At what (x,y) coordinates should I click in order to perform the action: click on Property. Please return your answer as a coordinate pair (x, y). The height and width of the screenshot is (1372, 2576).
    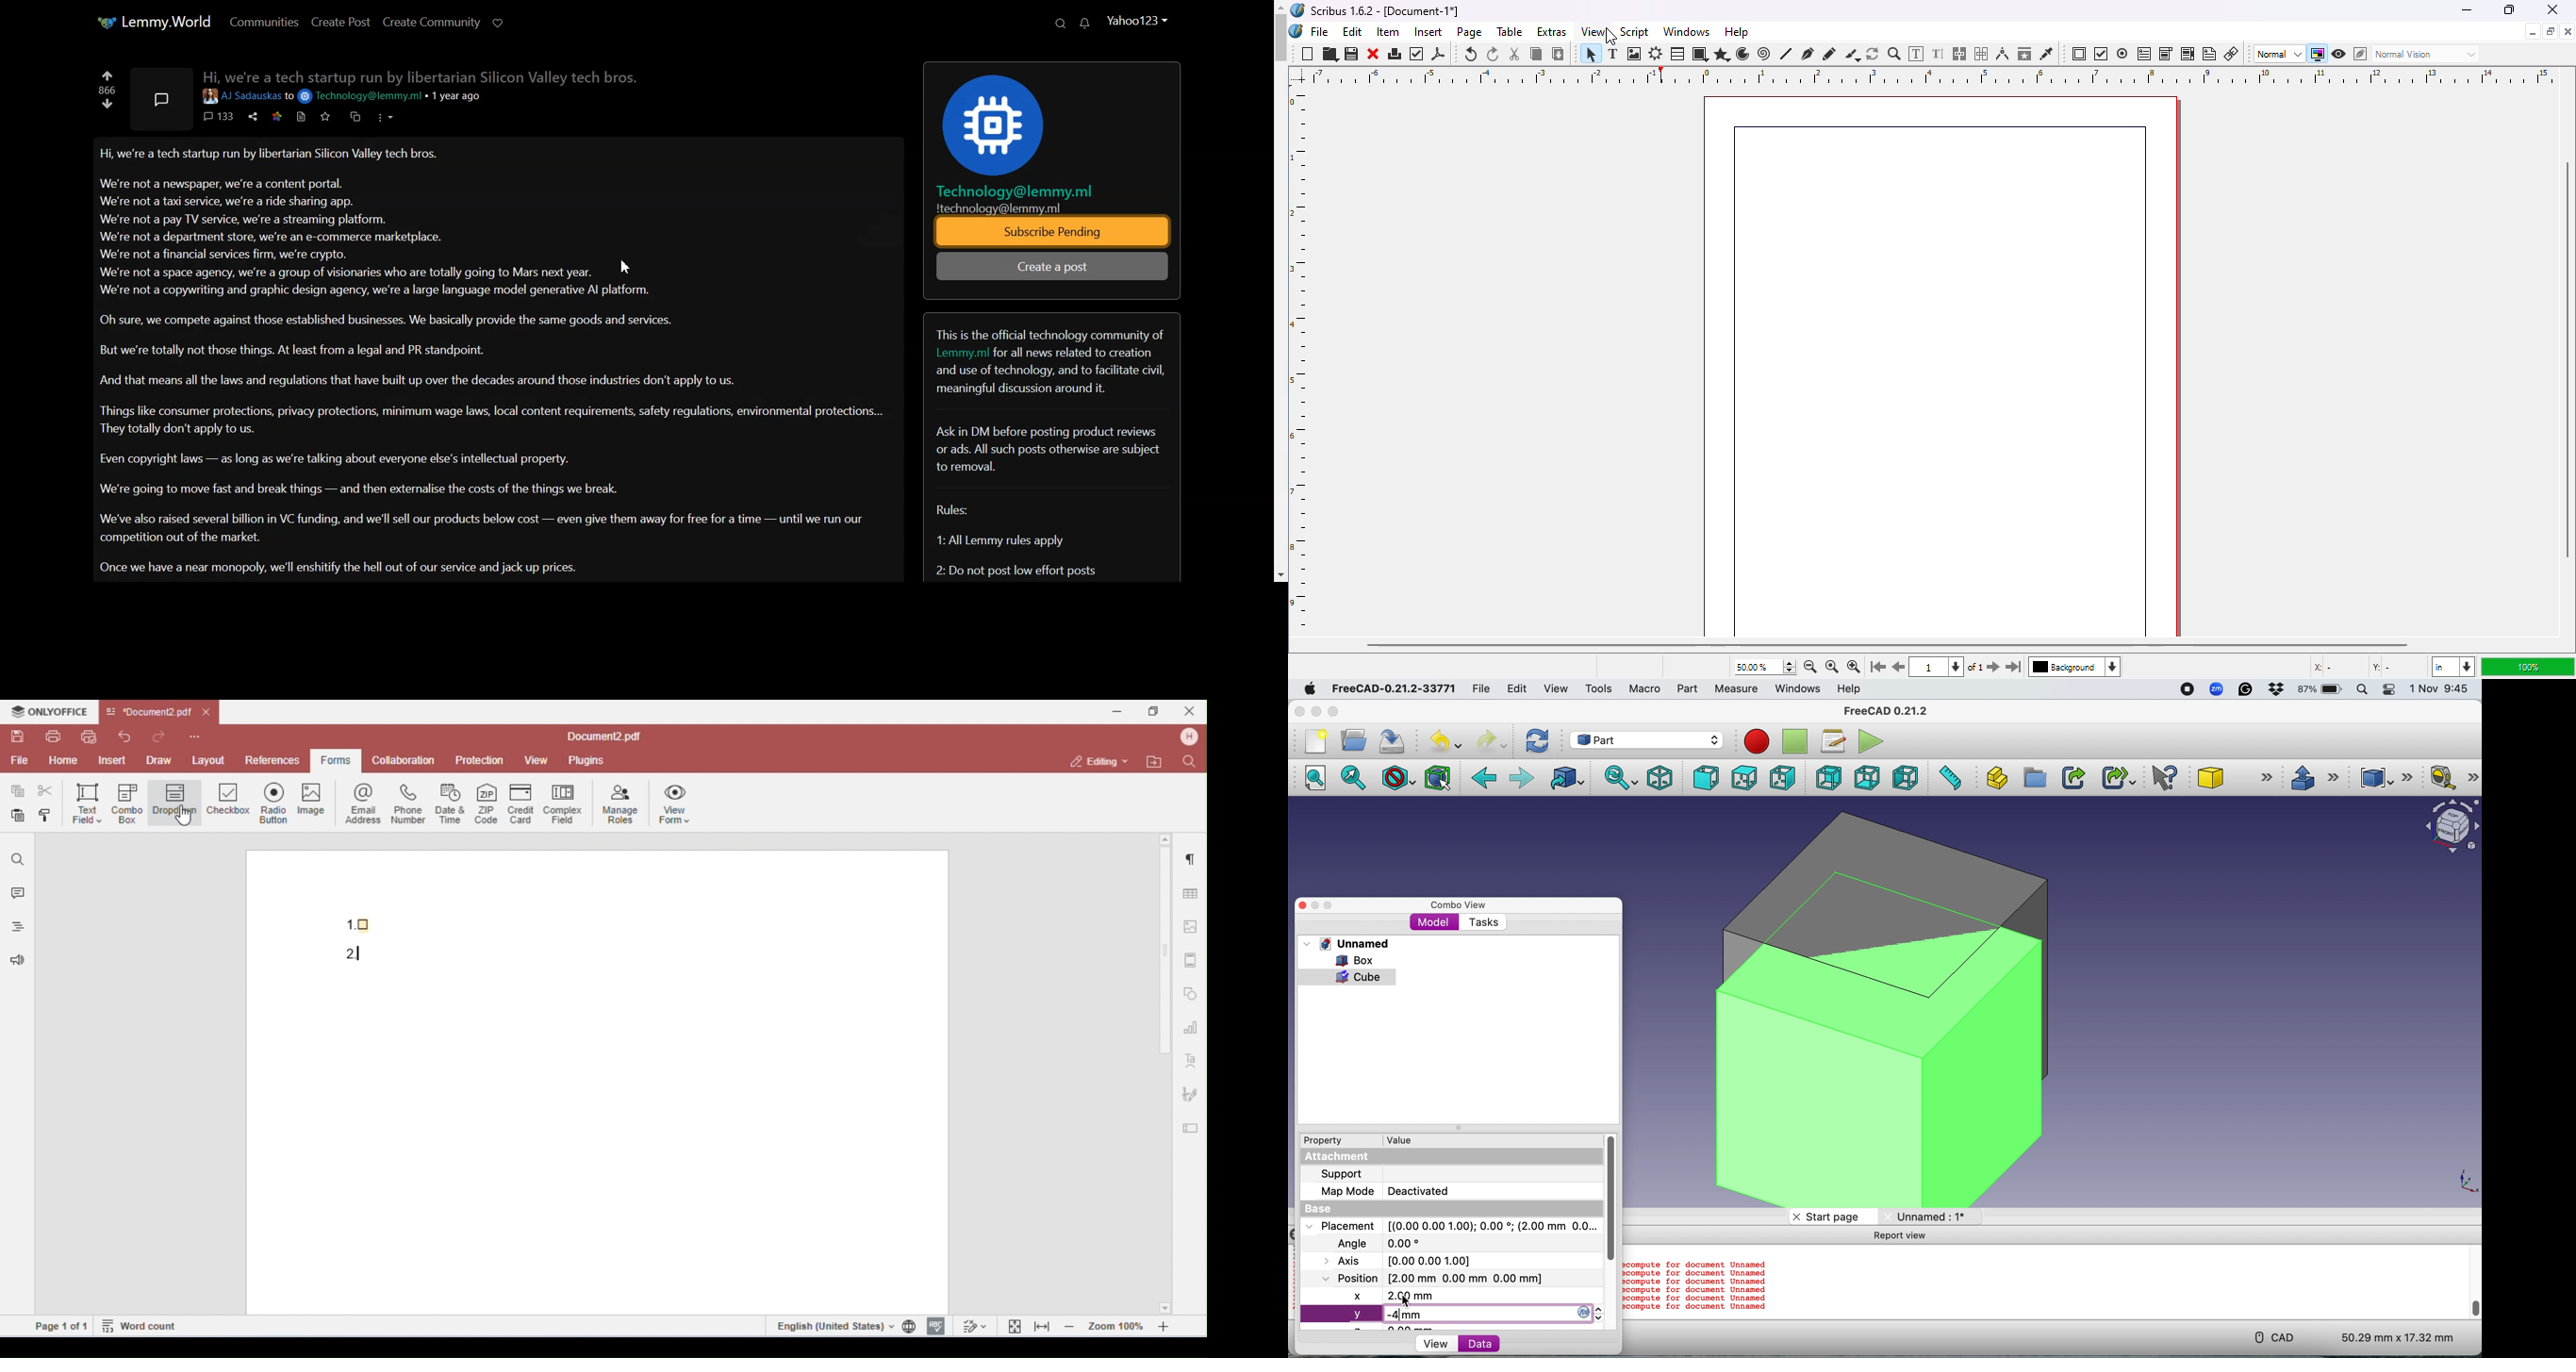
    Looking at the image, I should click on (1318, 1140).